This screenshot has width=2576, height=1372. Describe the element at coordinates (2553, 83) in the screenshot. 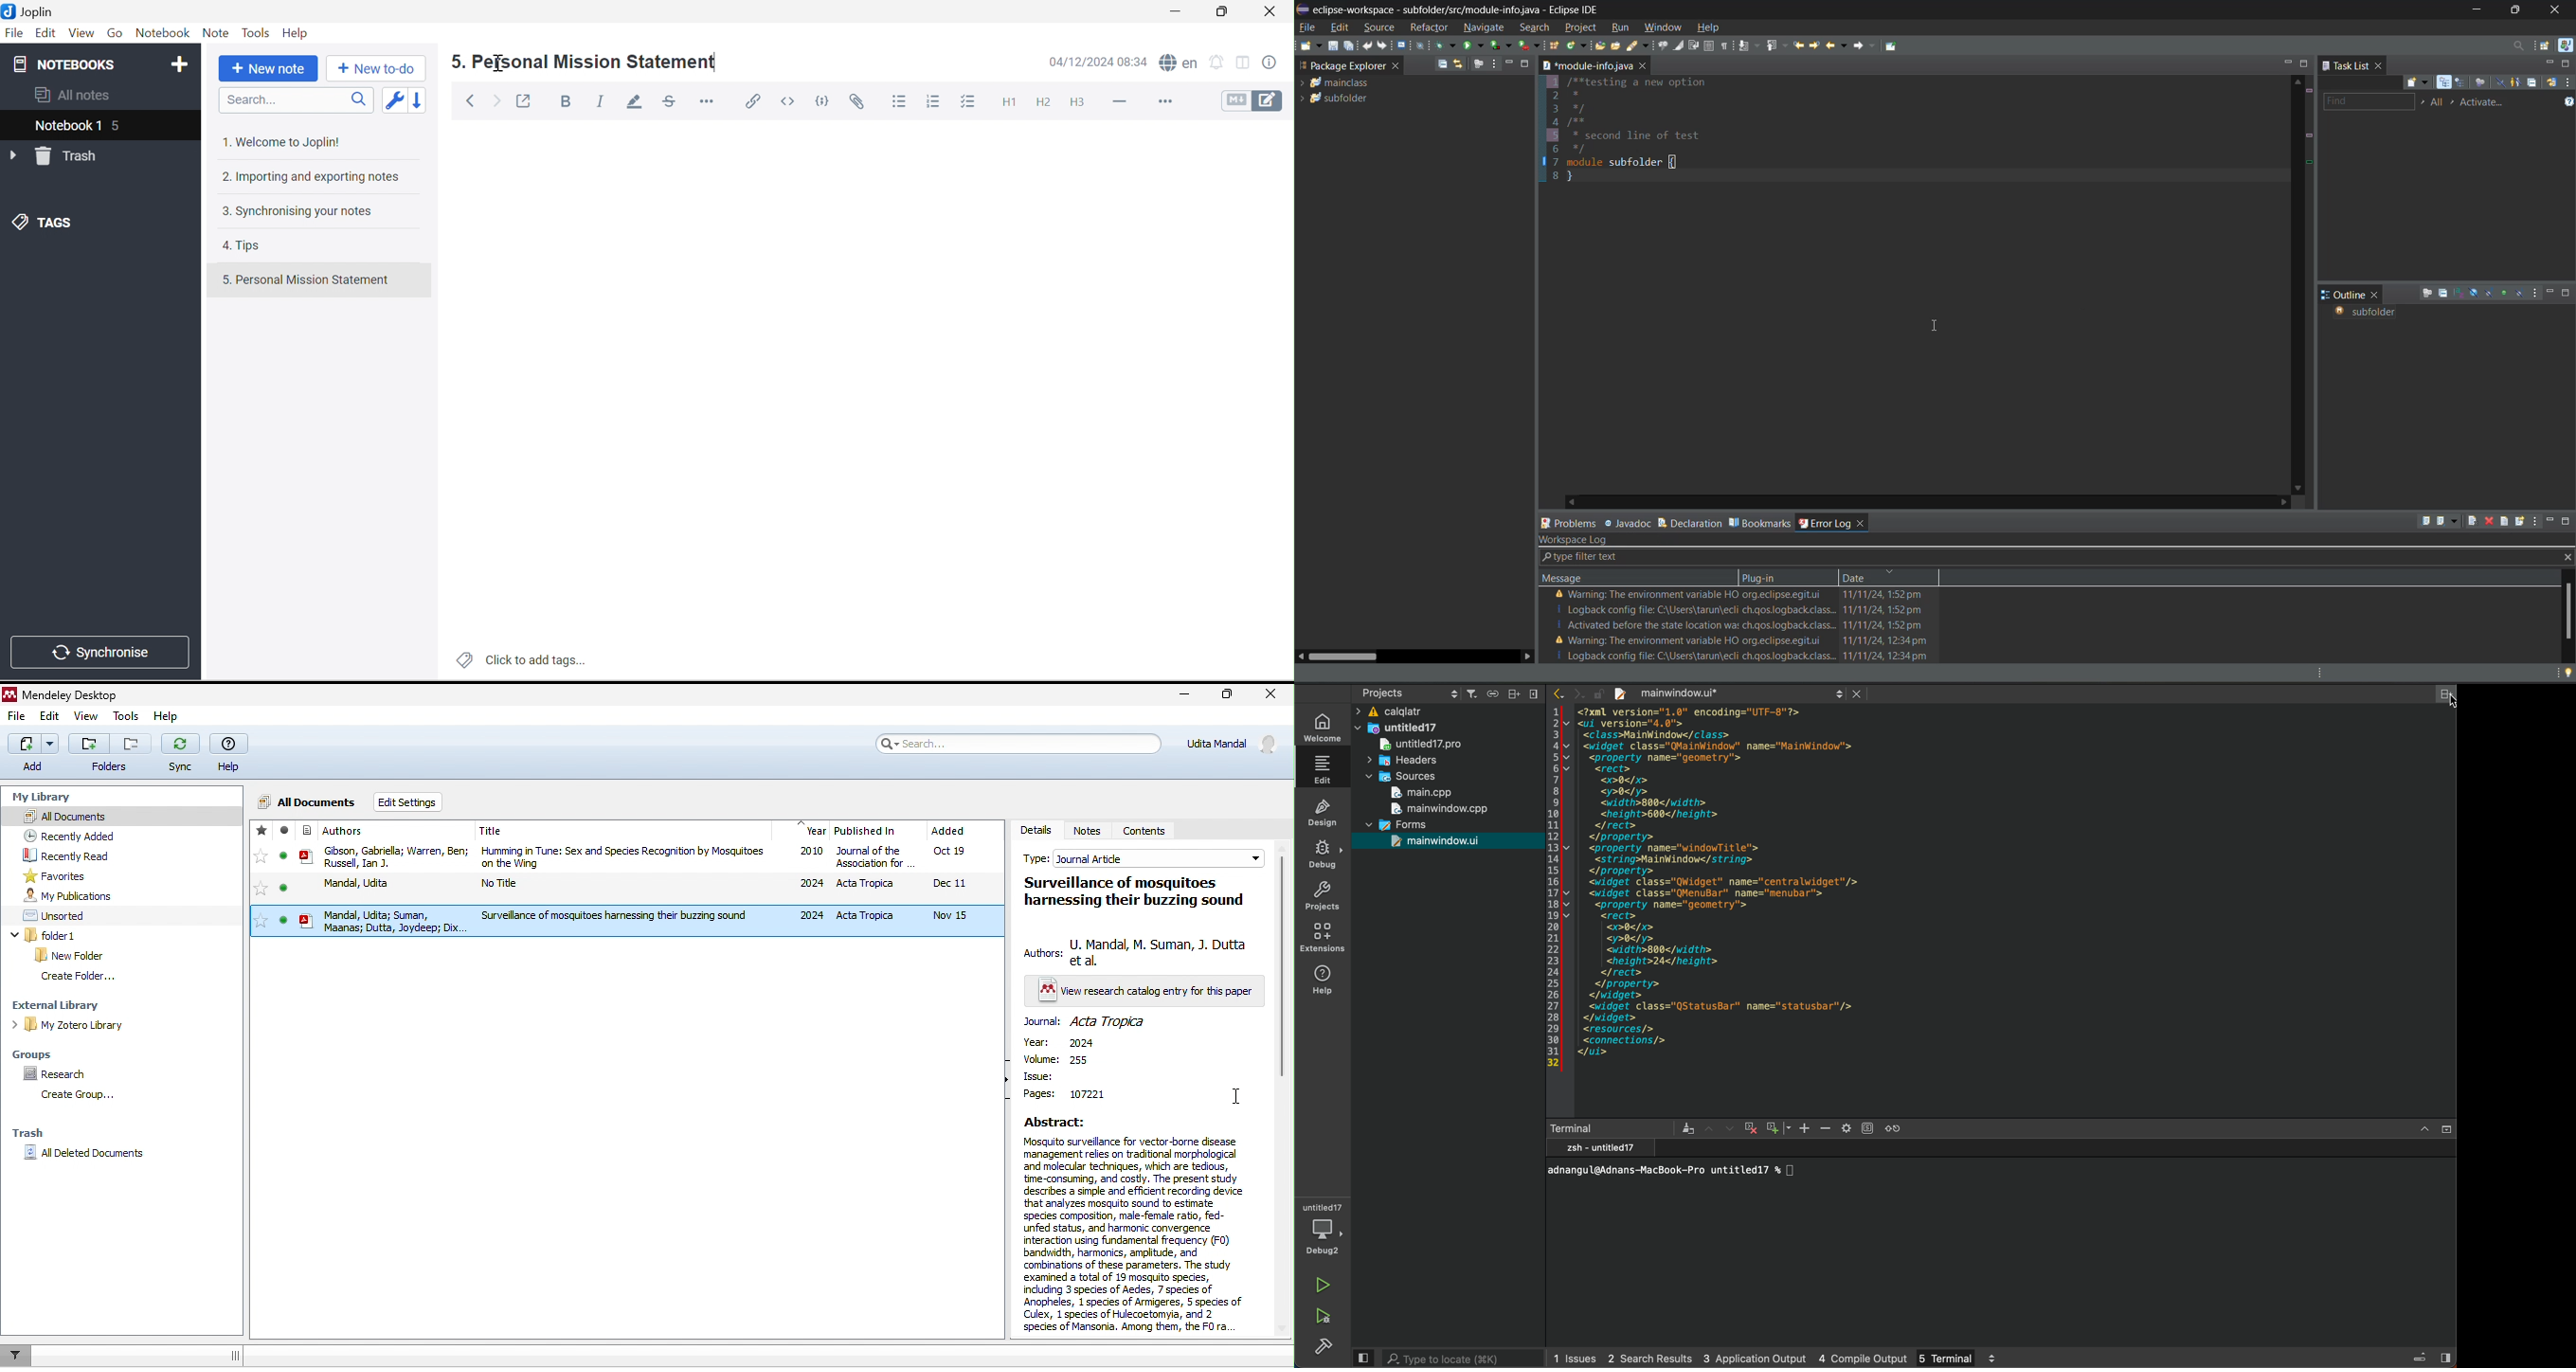

I see `synchronize changed` at that location.